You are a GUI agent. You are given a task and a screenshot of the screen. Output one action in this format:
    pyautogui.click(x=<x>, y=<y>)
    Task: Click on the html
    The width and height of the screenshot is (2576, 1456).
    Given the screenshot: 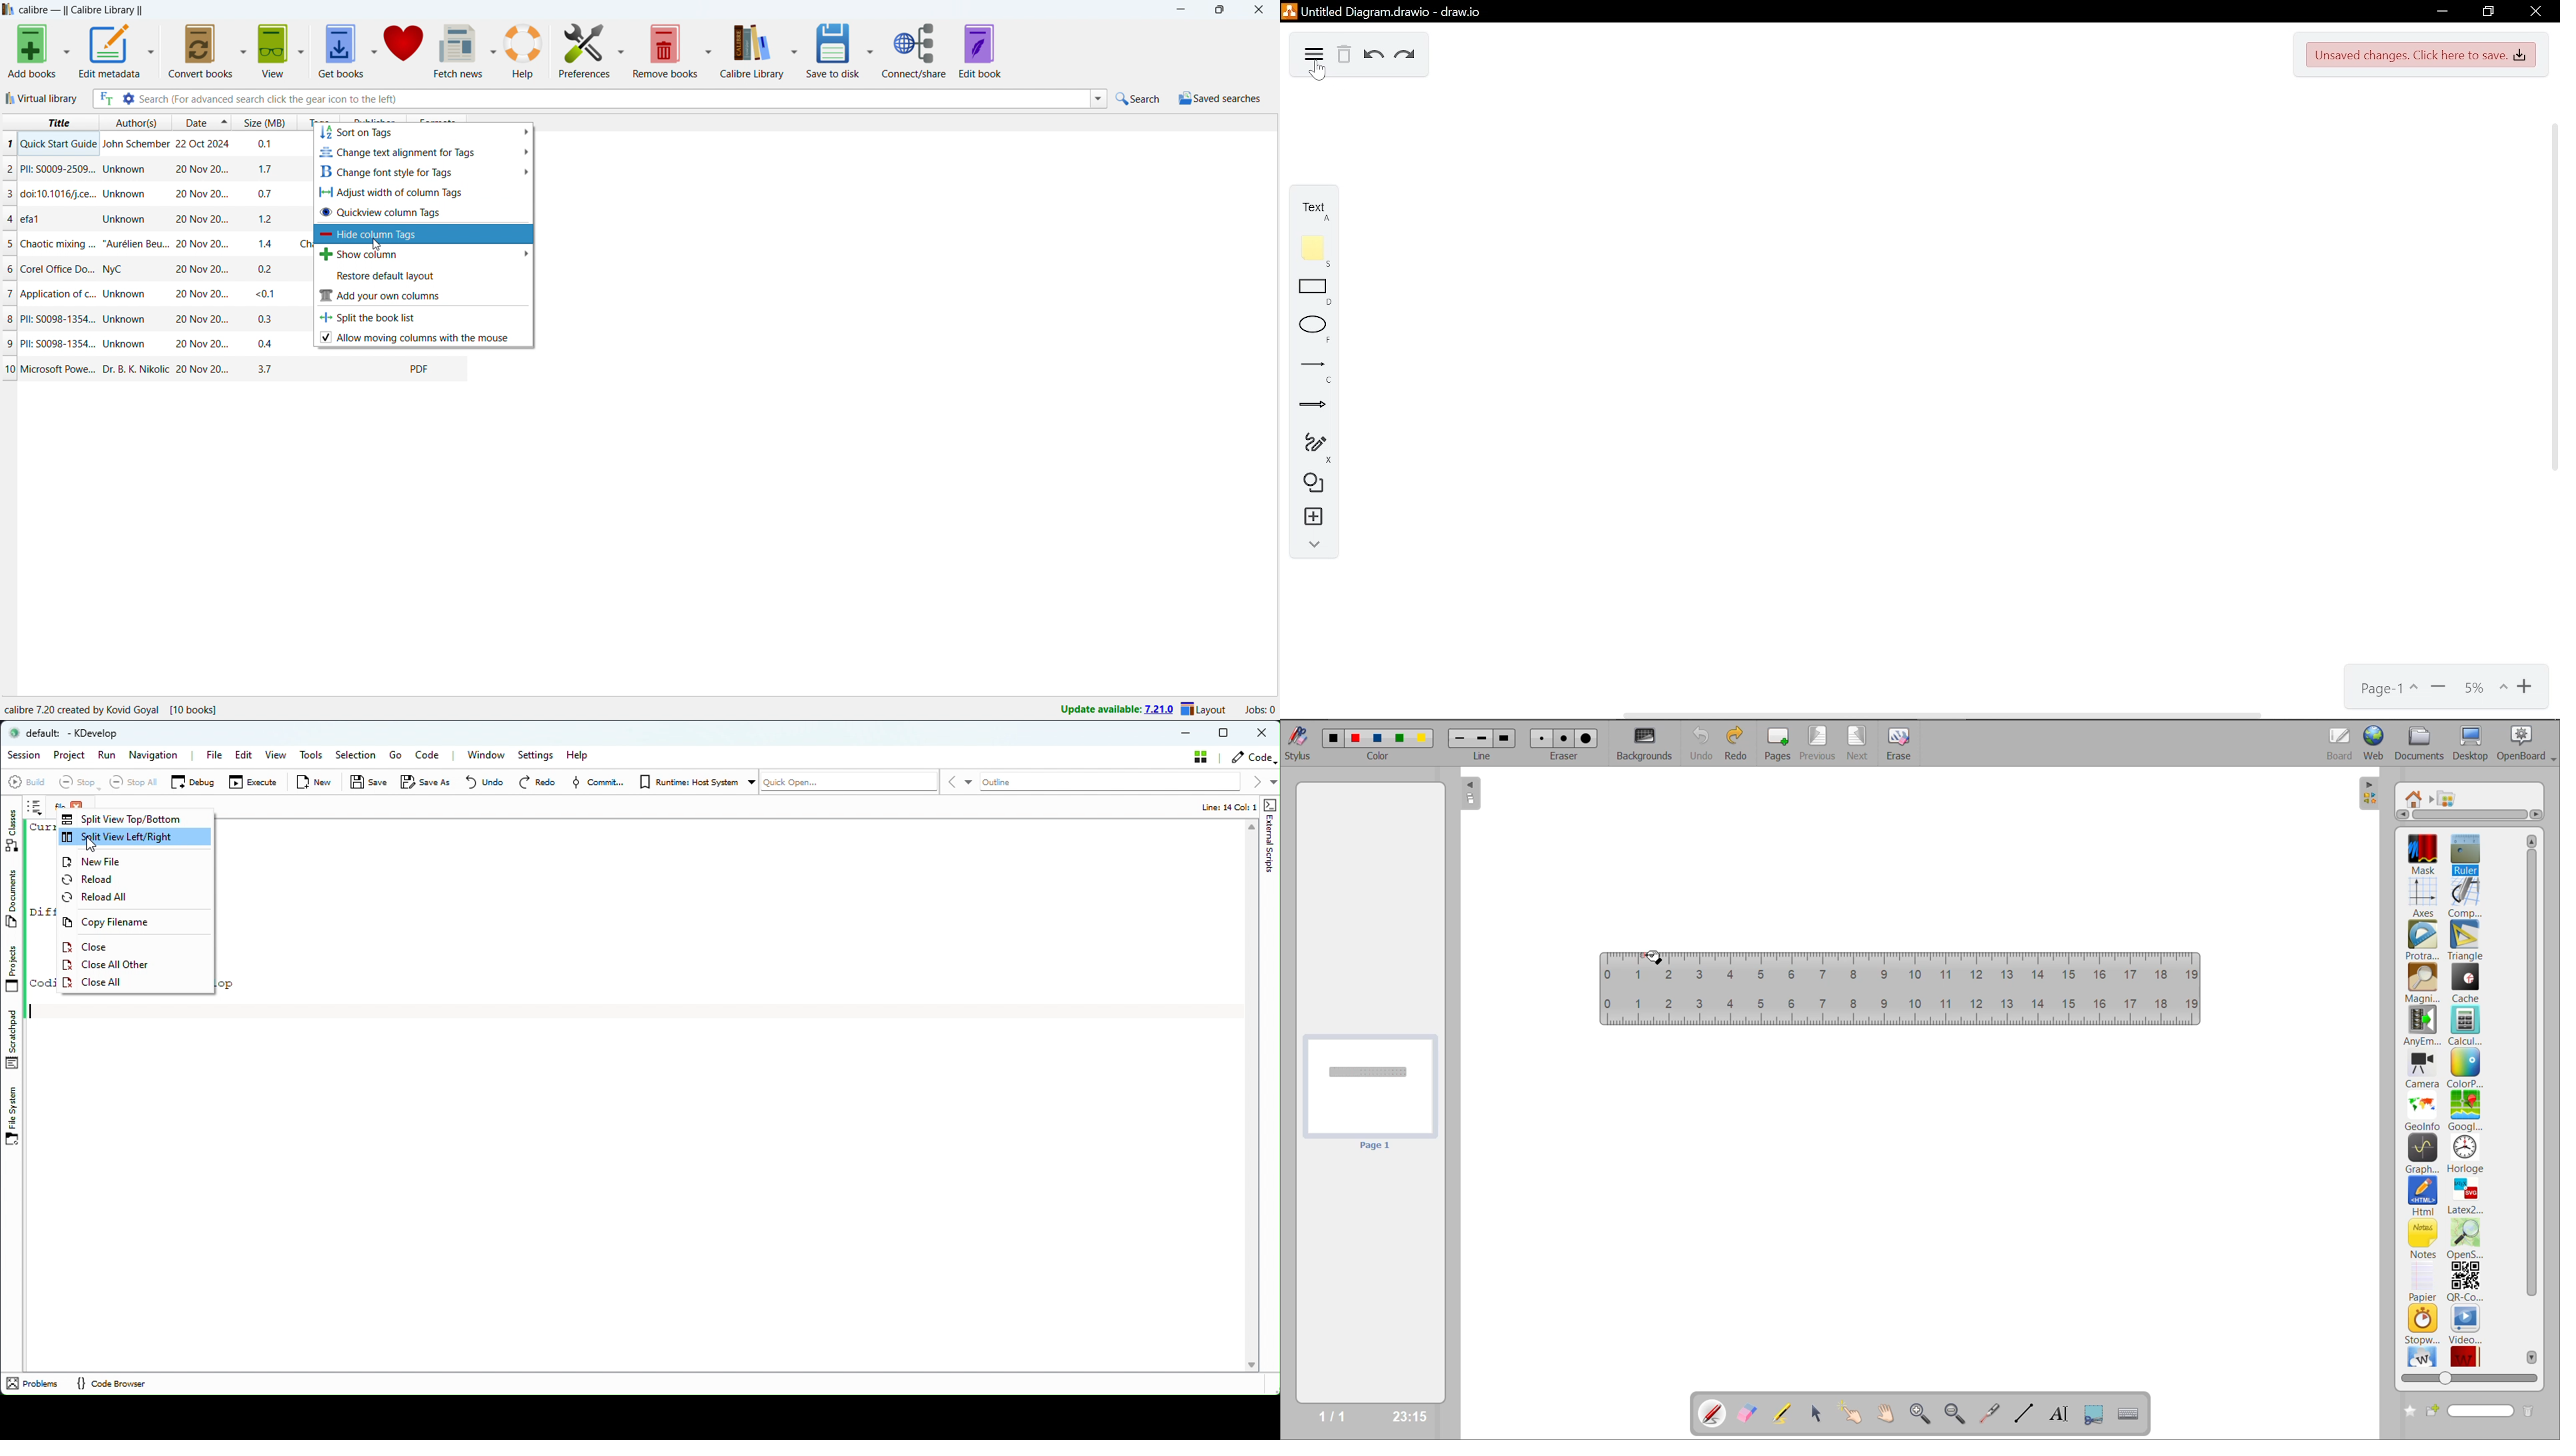 What is the action you would take?
    pyautogui.click(x=2424, y=1197)
    